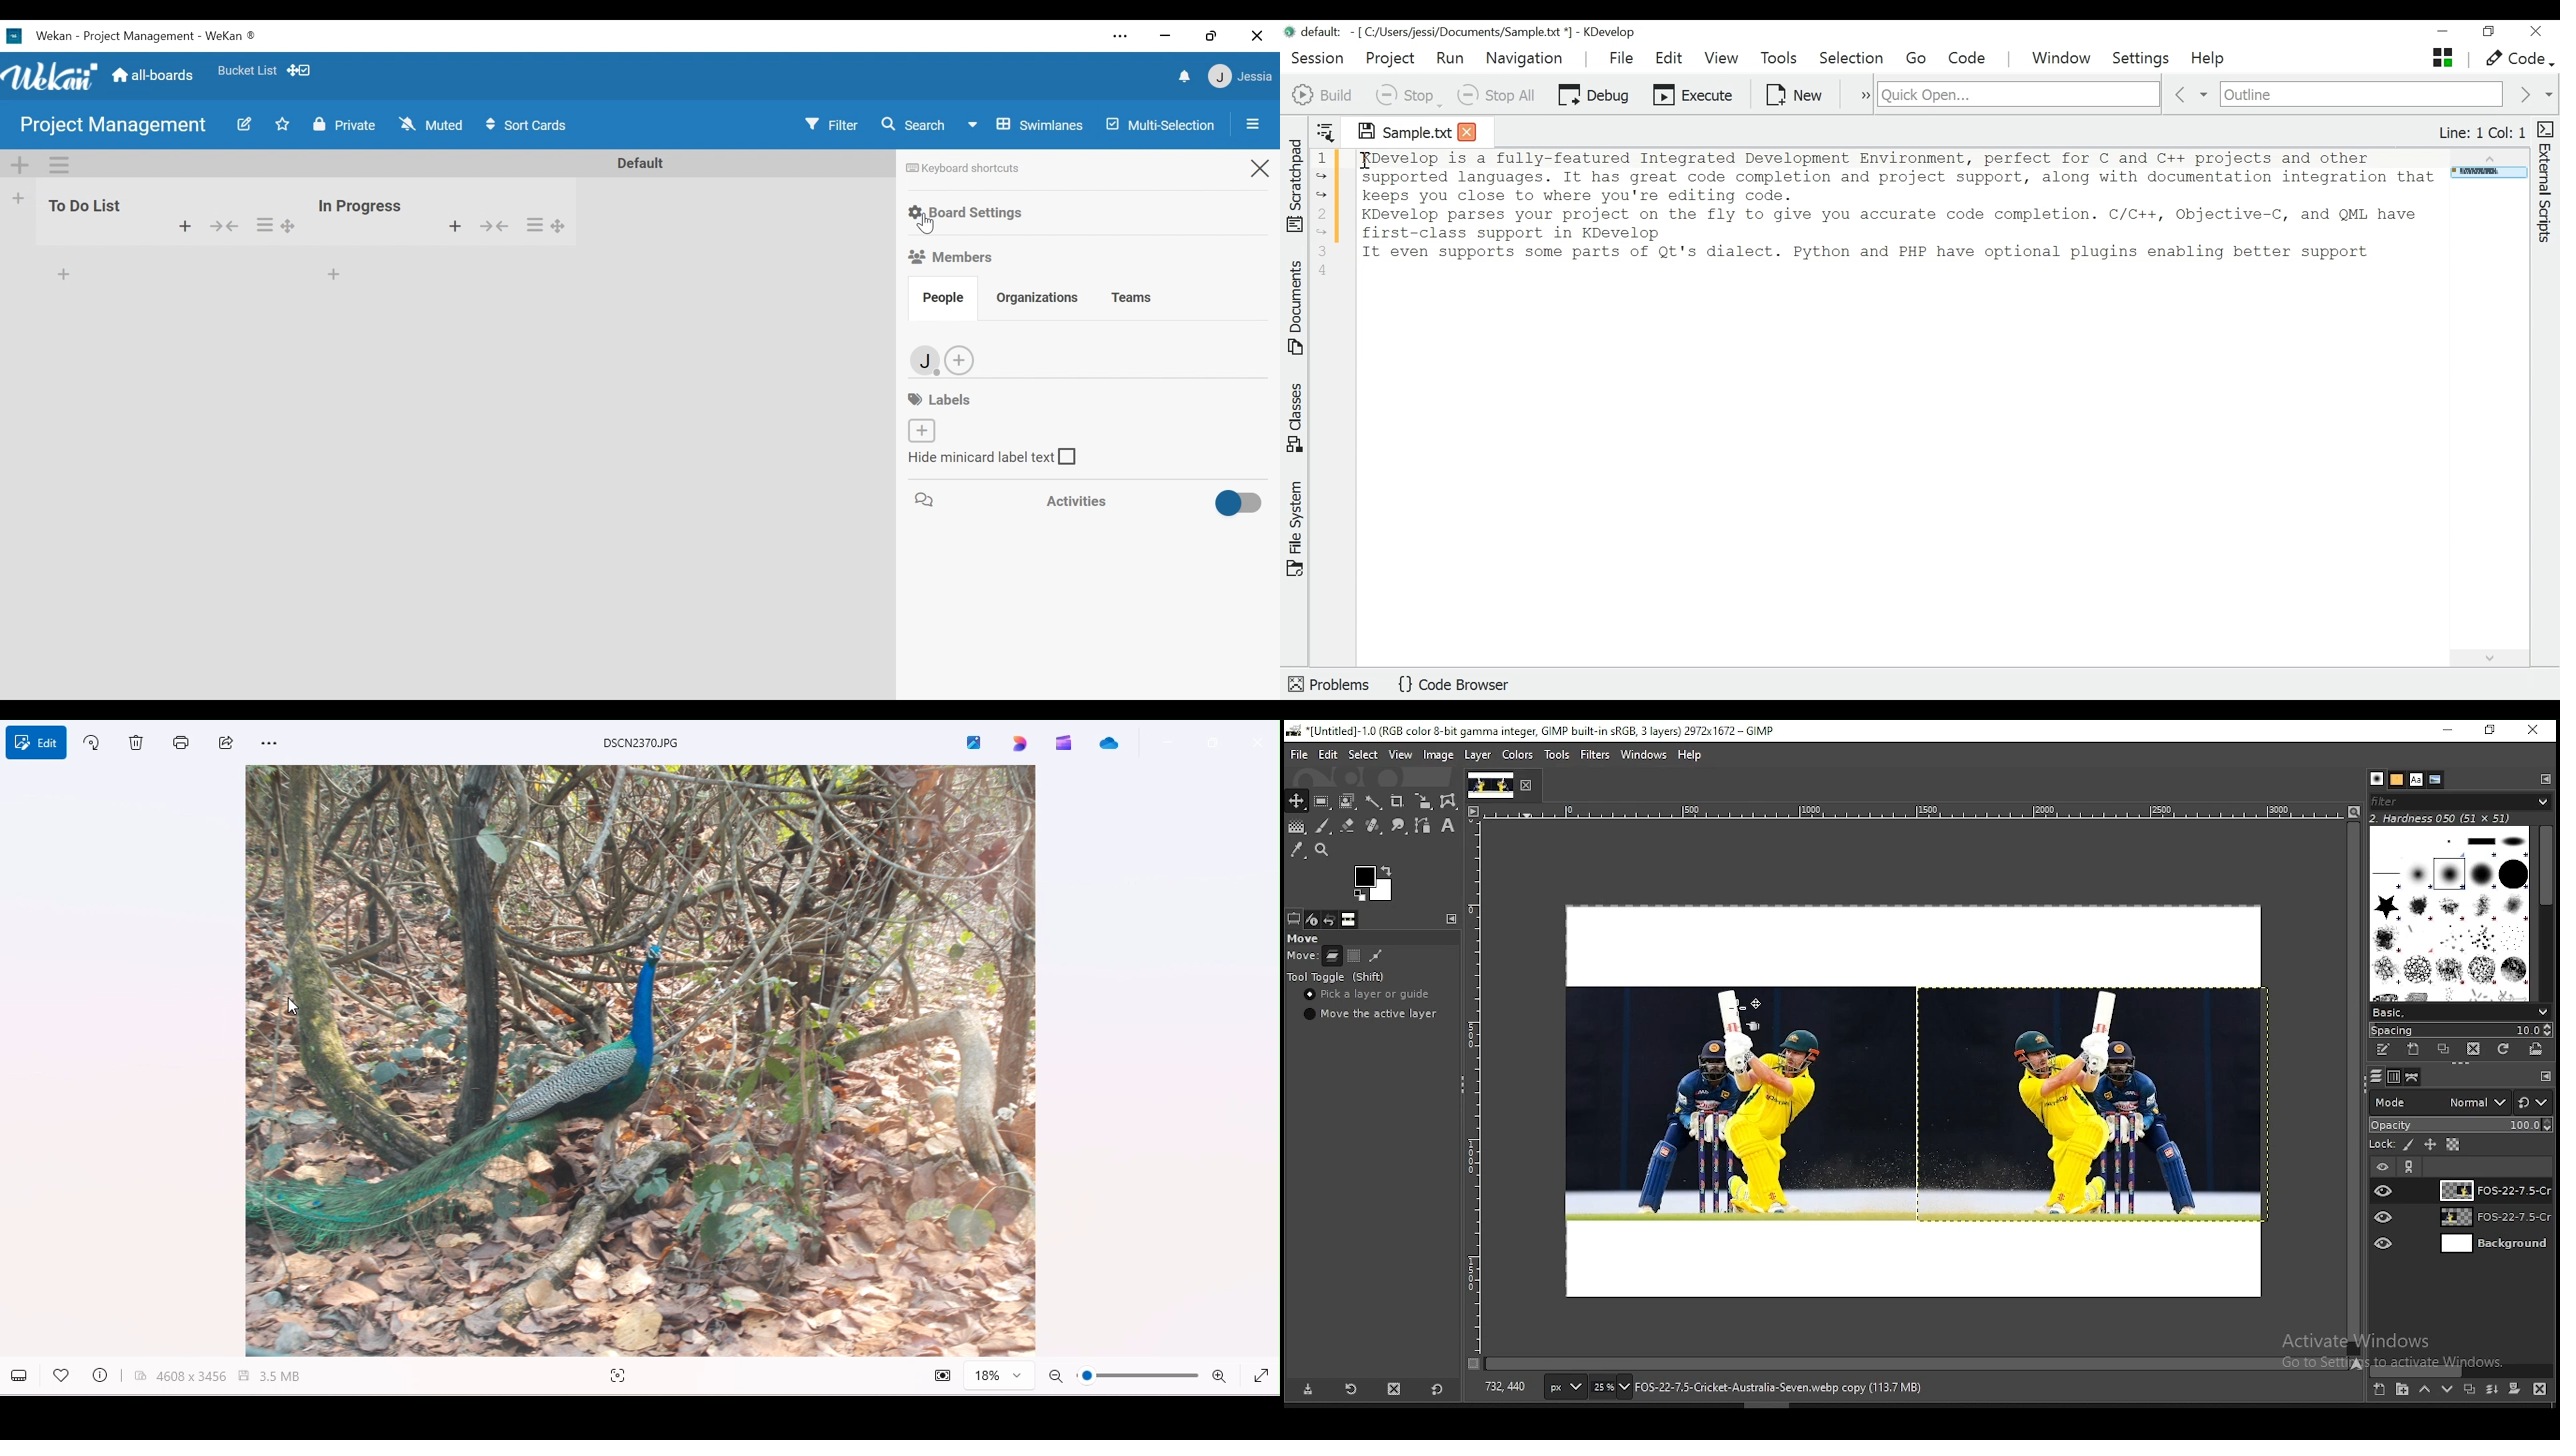 This screenshot has height=1456, width=2576. I want to click on scale, so click(1476, 1086).